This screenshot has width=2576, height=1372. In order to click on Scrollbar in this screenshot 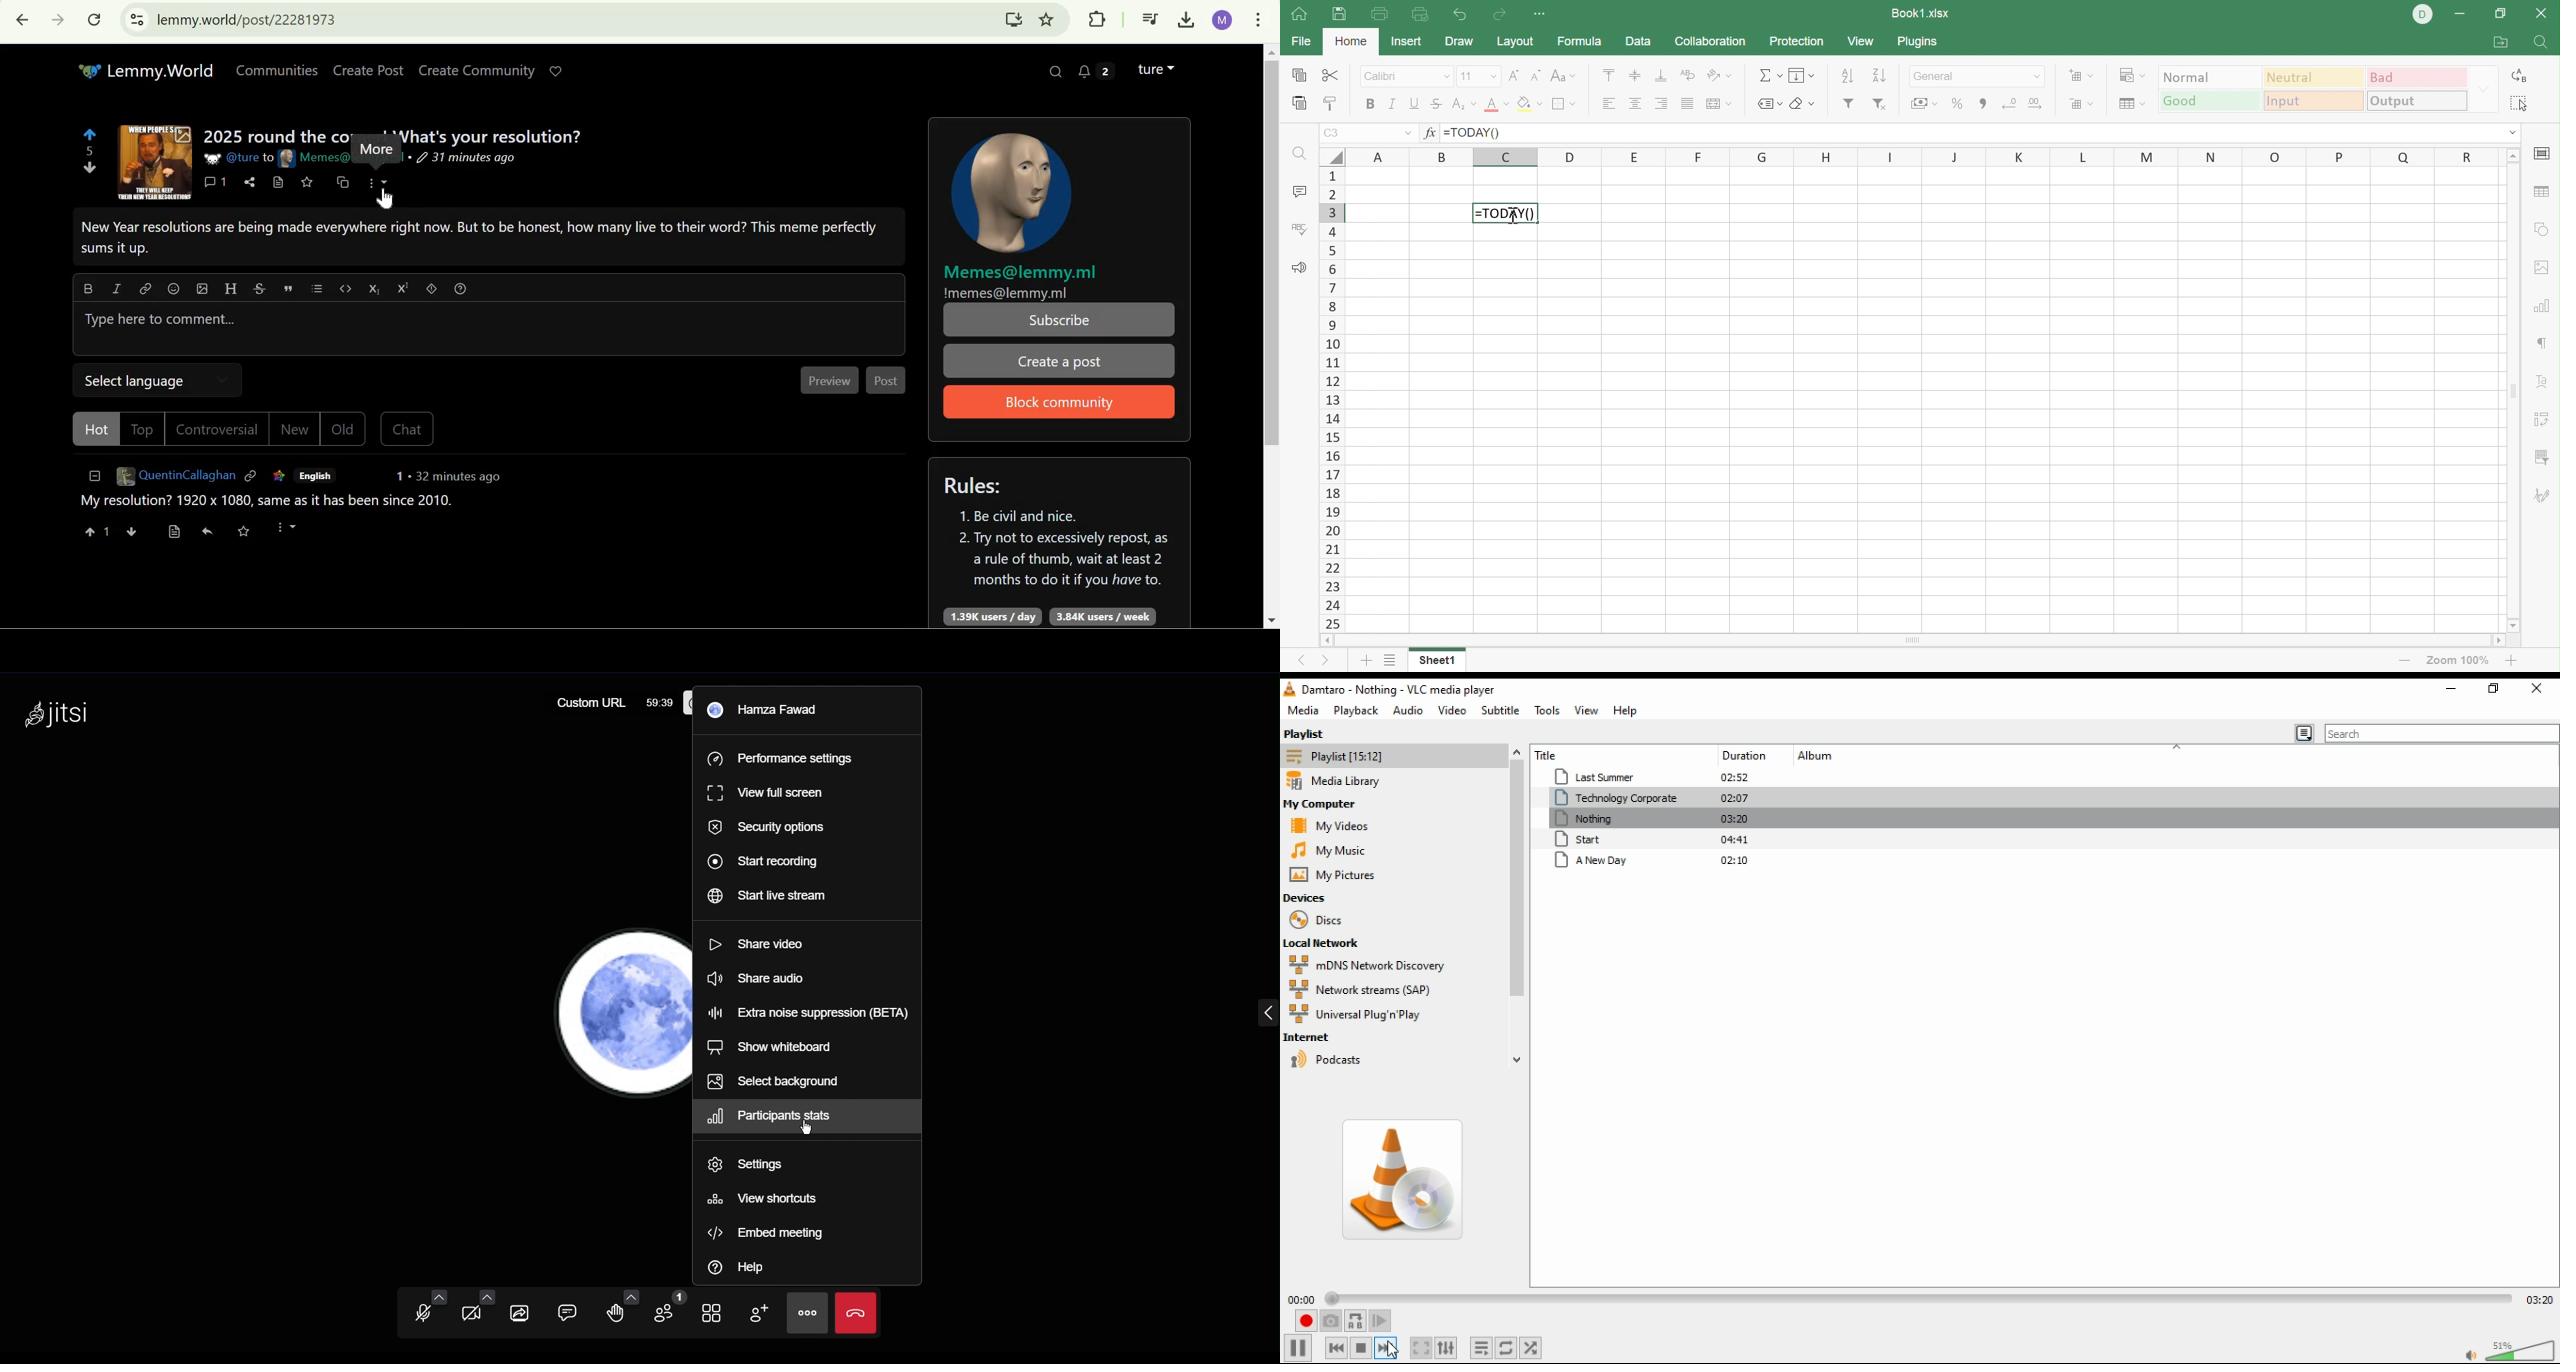, I will do `click(1267, 334)`.